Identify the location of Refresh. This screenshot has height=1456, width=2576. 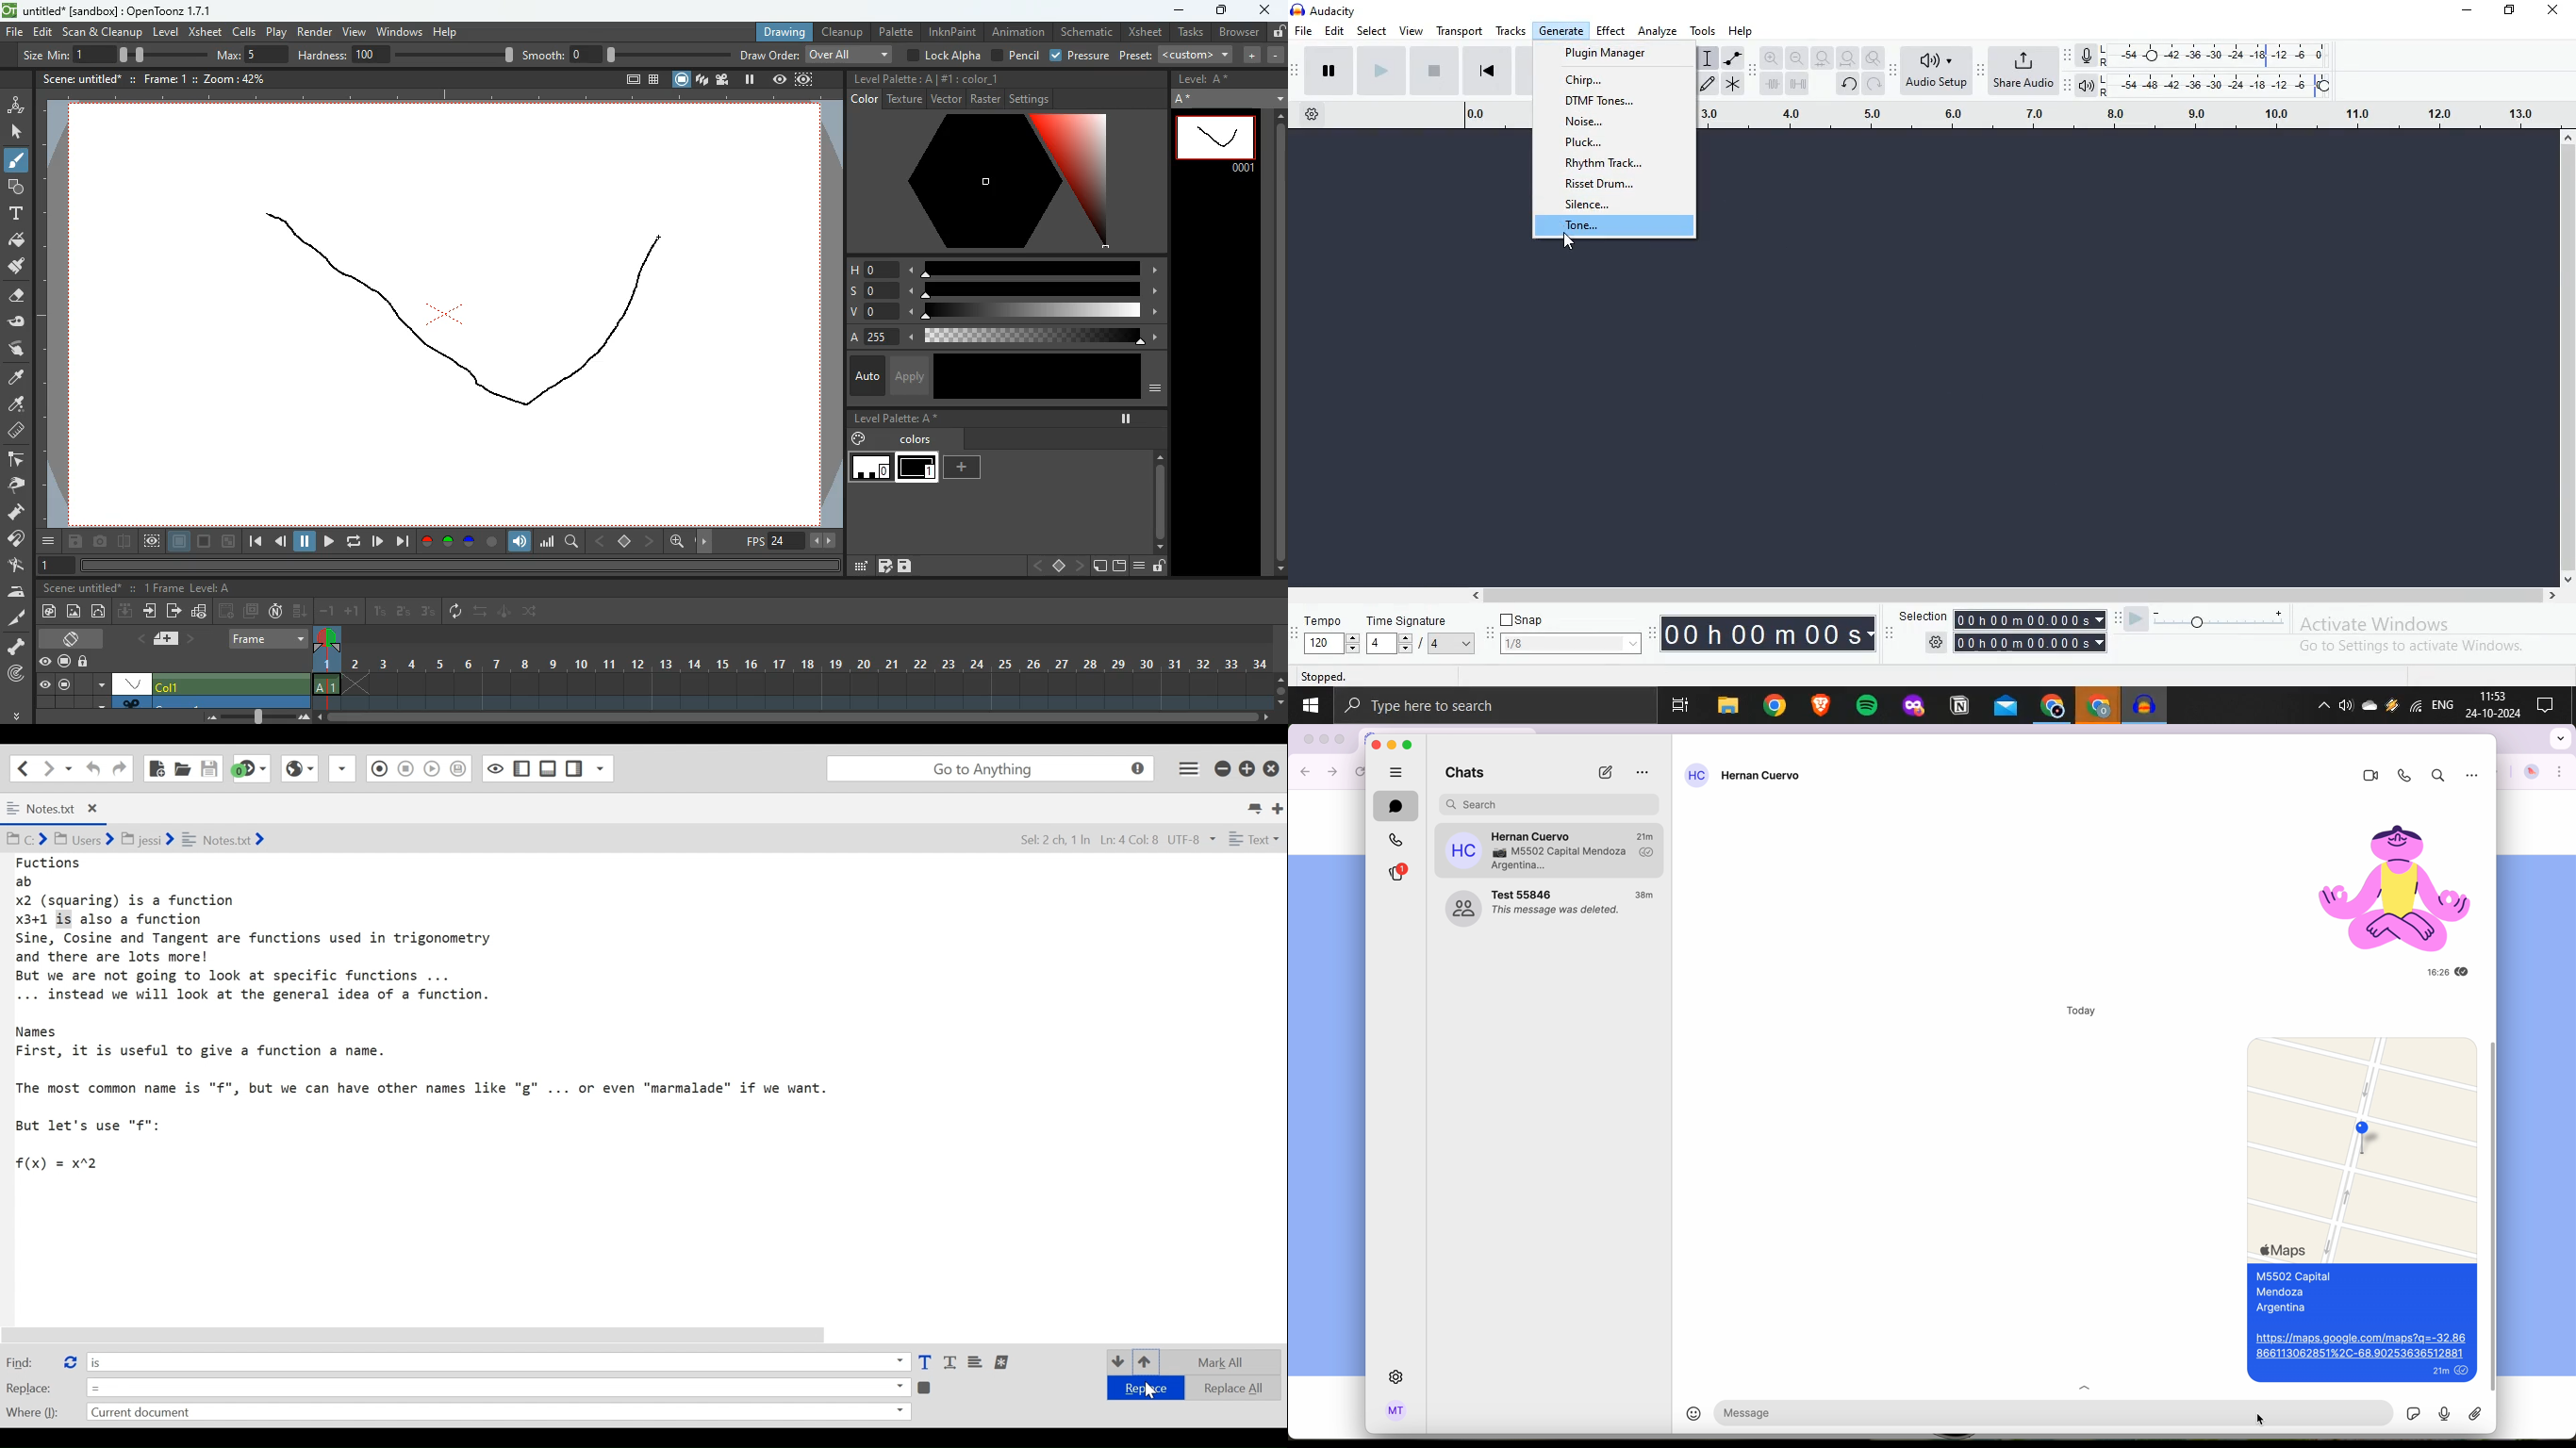
(1874, 86).